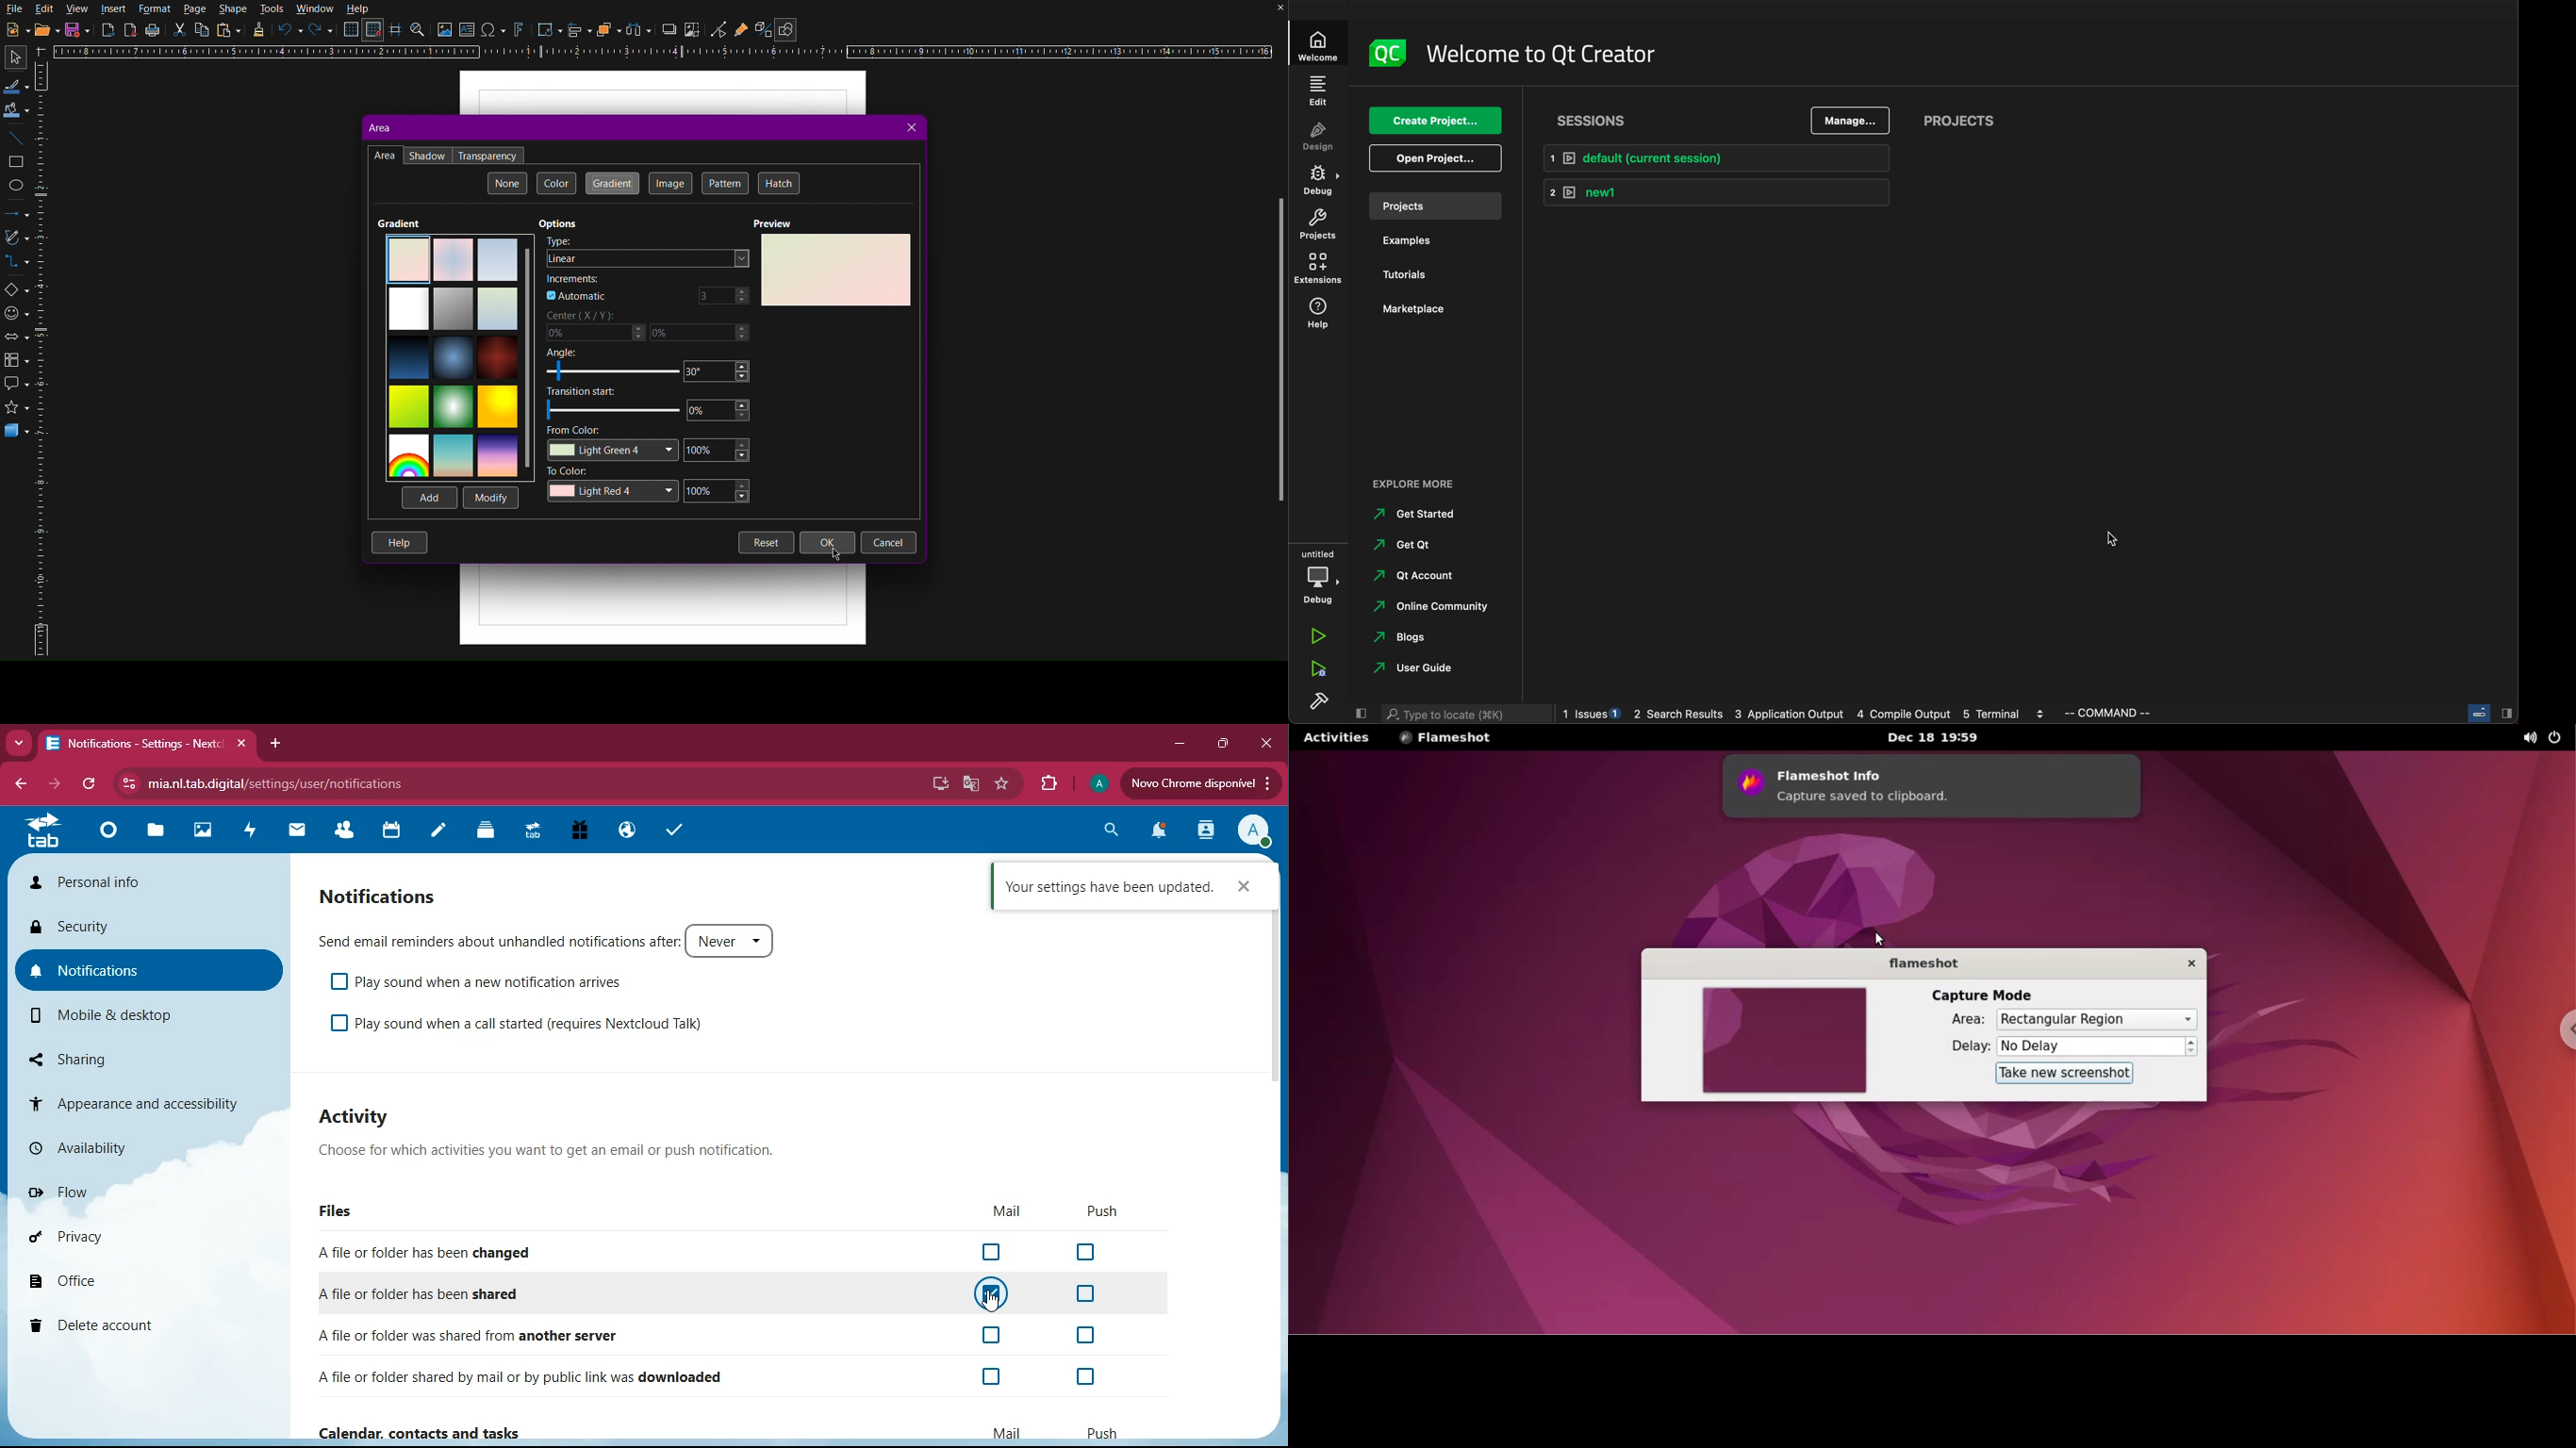 Image resolution: width=2576 pixels, height=1456 pixels. What do you see at coordinates (1202, 830) in the screenshot?
I see `activity` at bounding box center [1202, 830].